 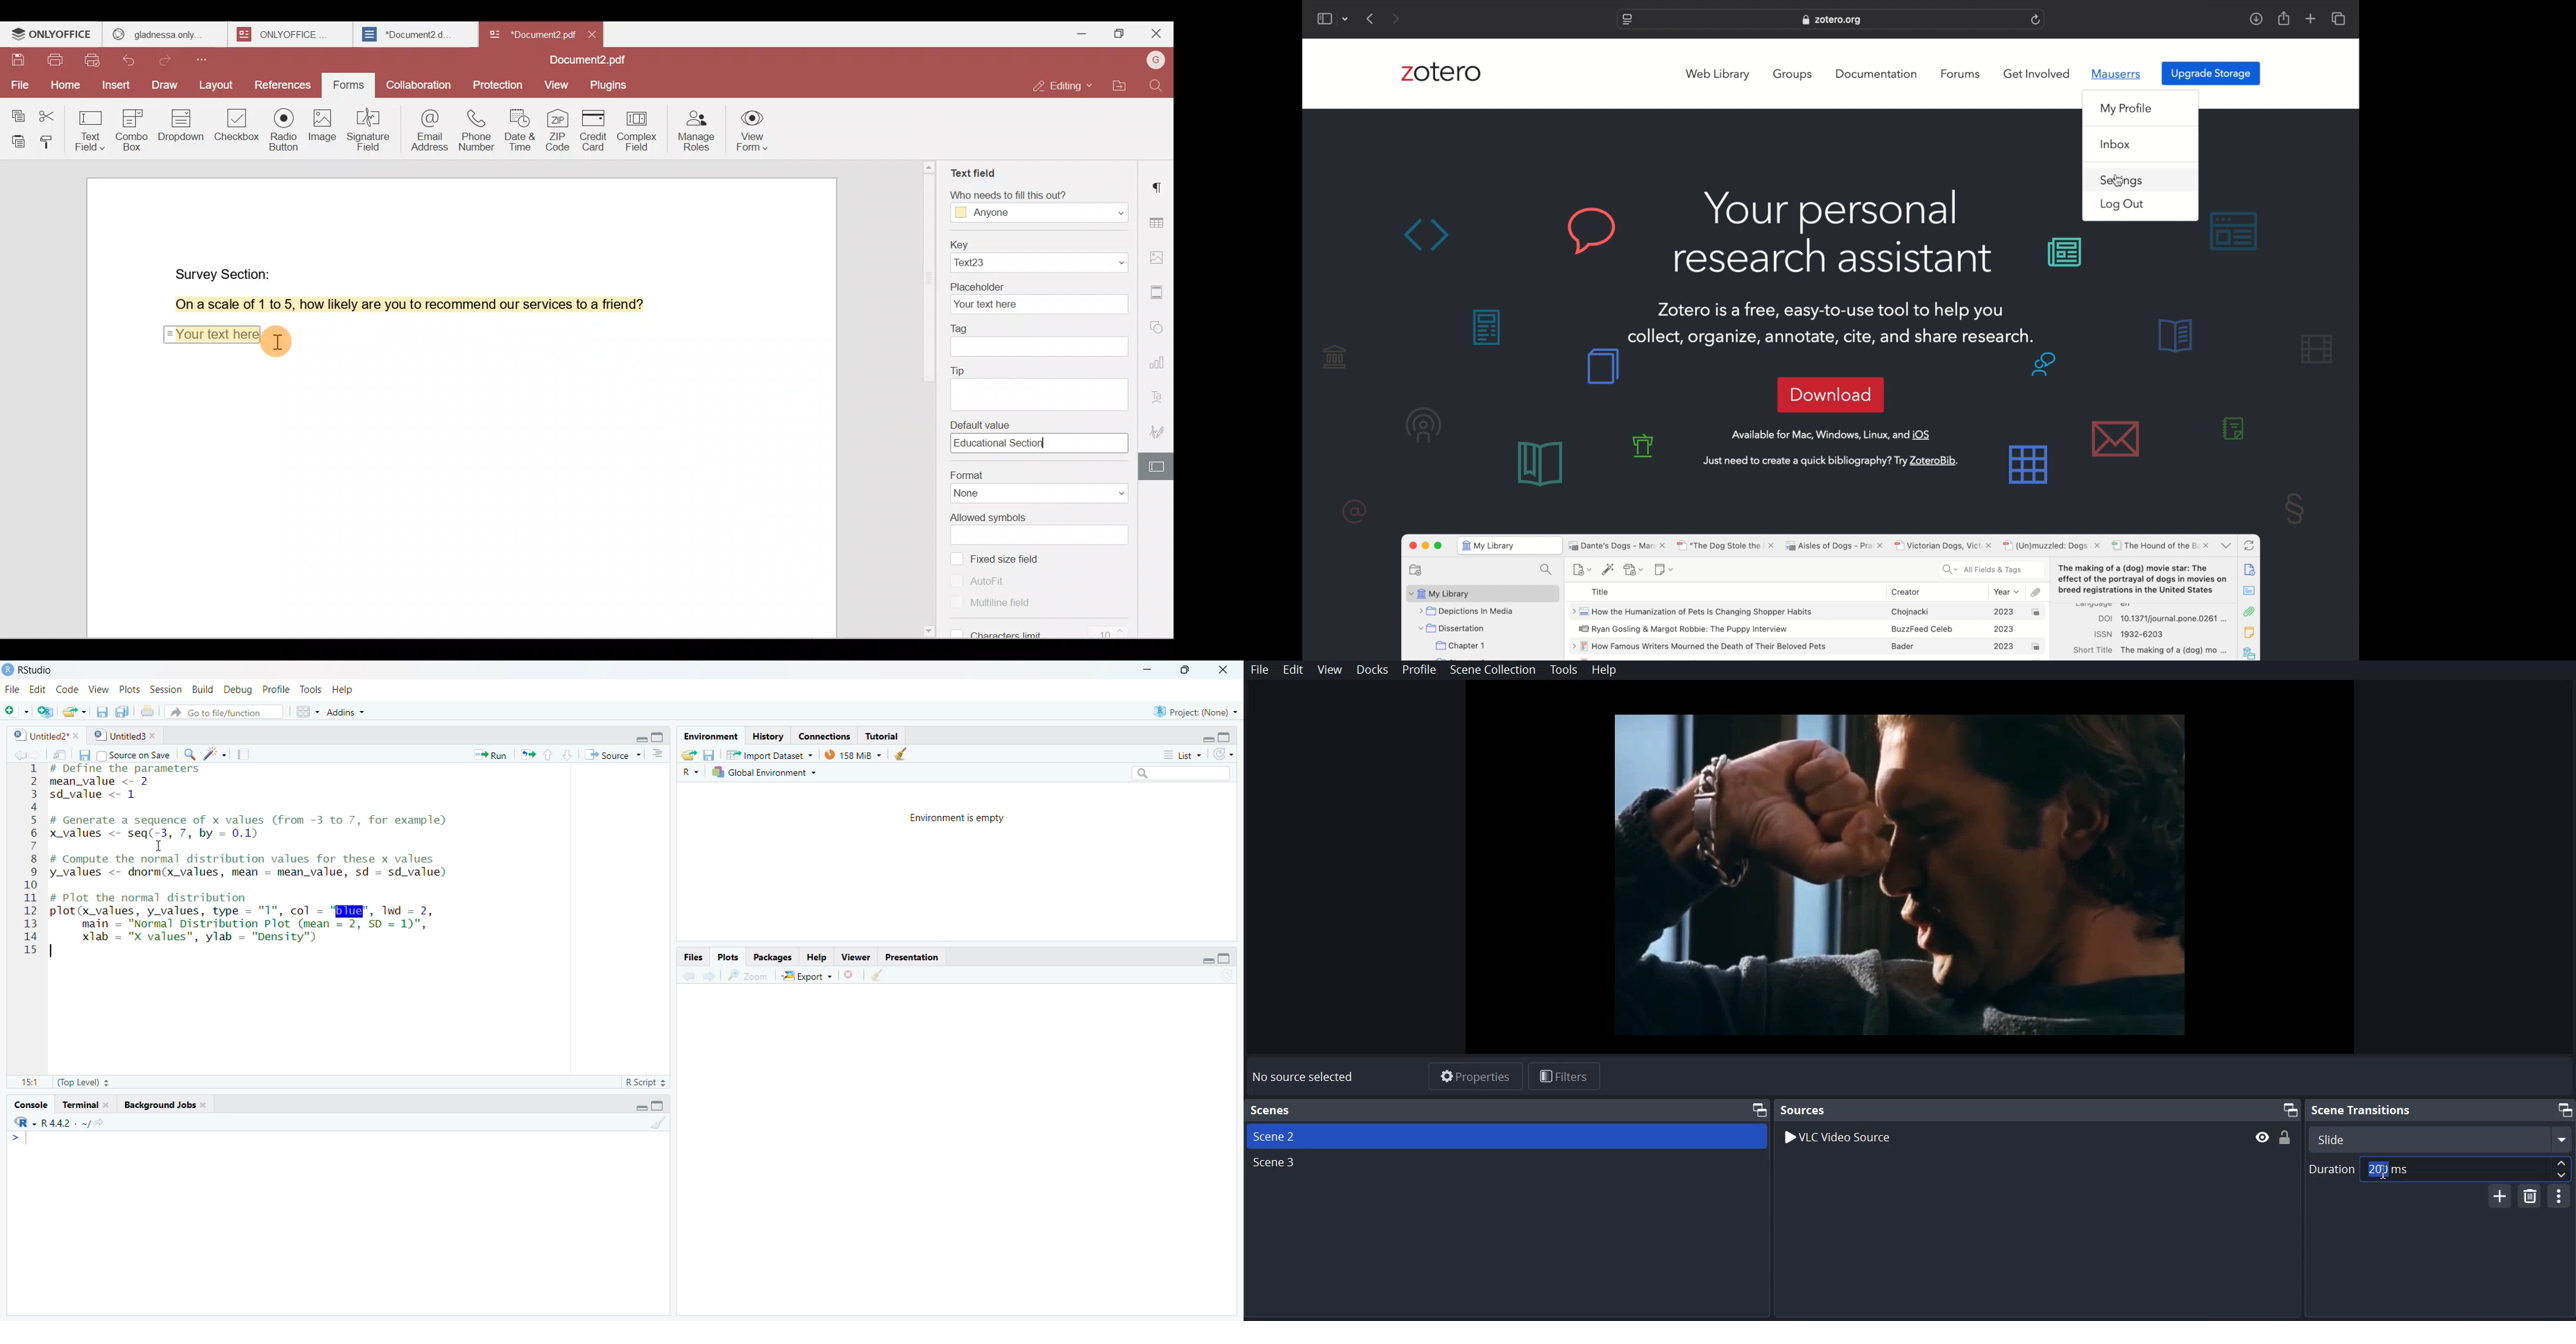 I want to click on Packages, so click(x=771, y=956).